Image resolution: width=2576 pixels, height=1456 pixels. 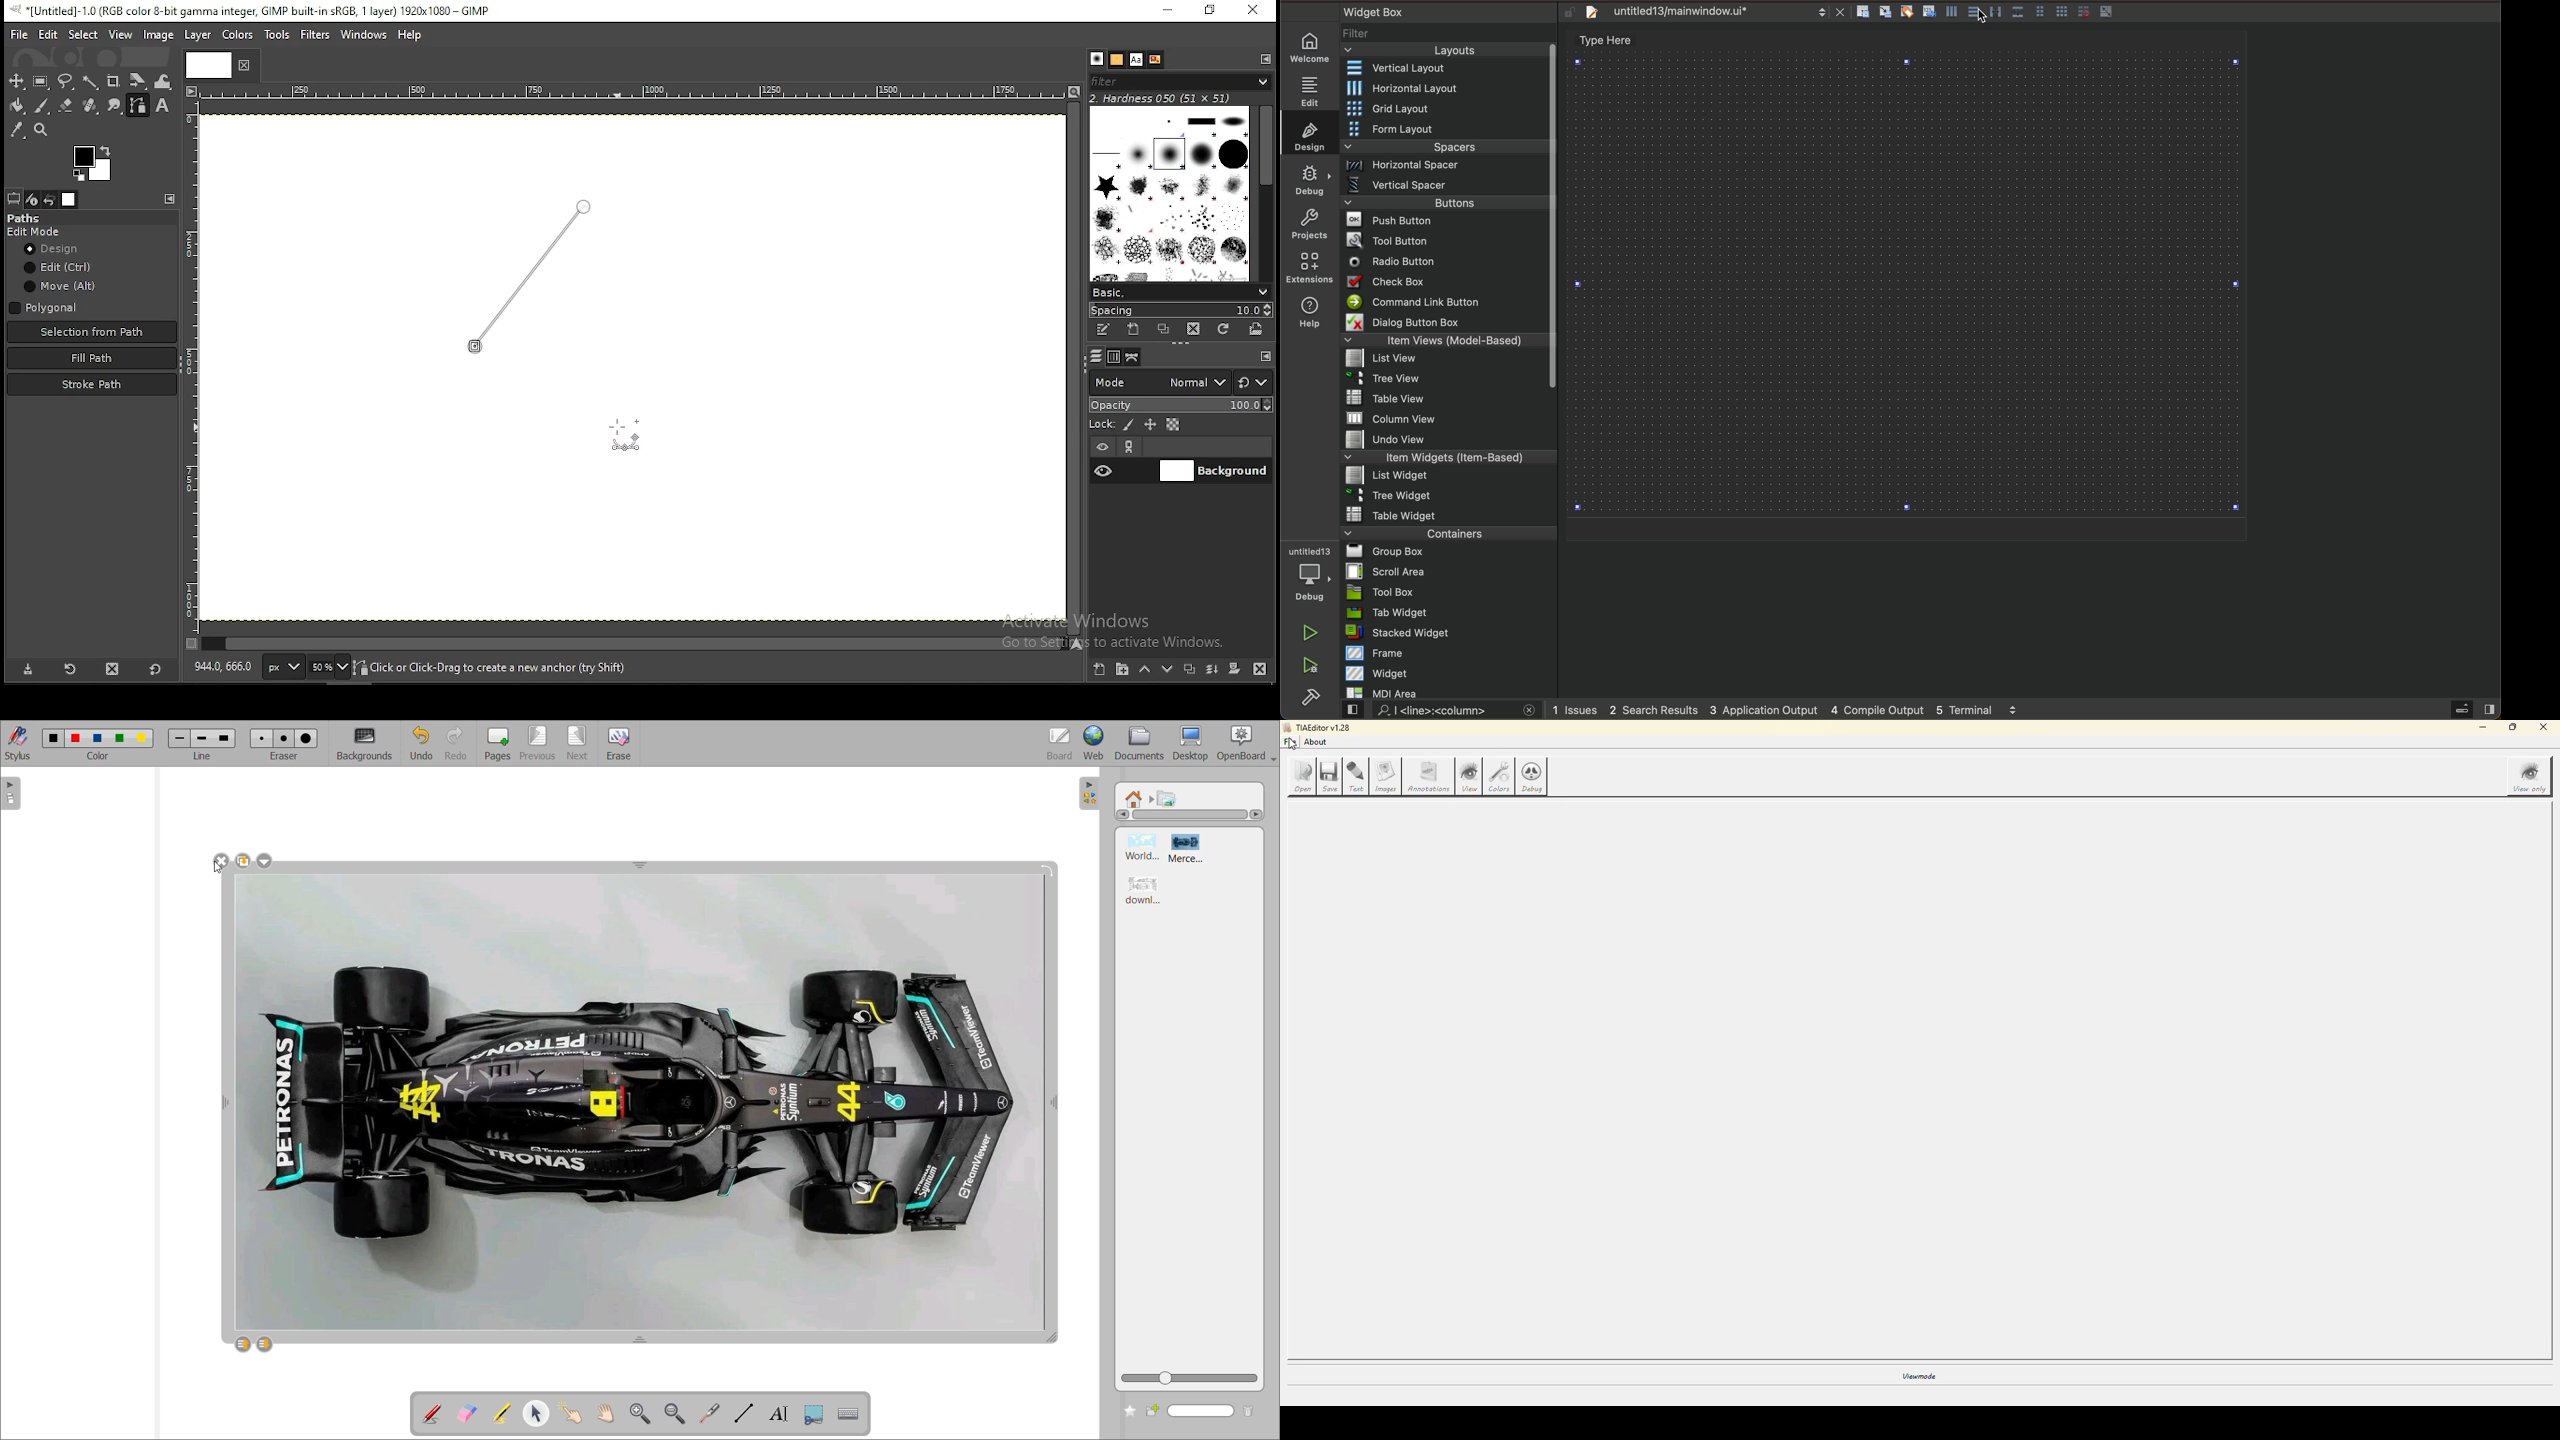 What do you see at coordinates (1139, 741) in the screenshot?
I see `documents` at bounding box center [1139, 741].